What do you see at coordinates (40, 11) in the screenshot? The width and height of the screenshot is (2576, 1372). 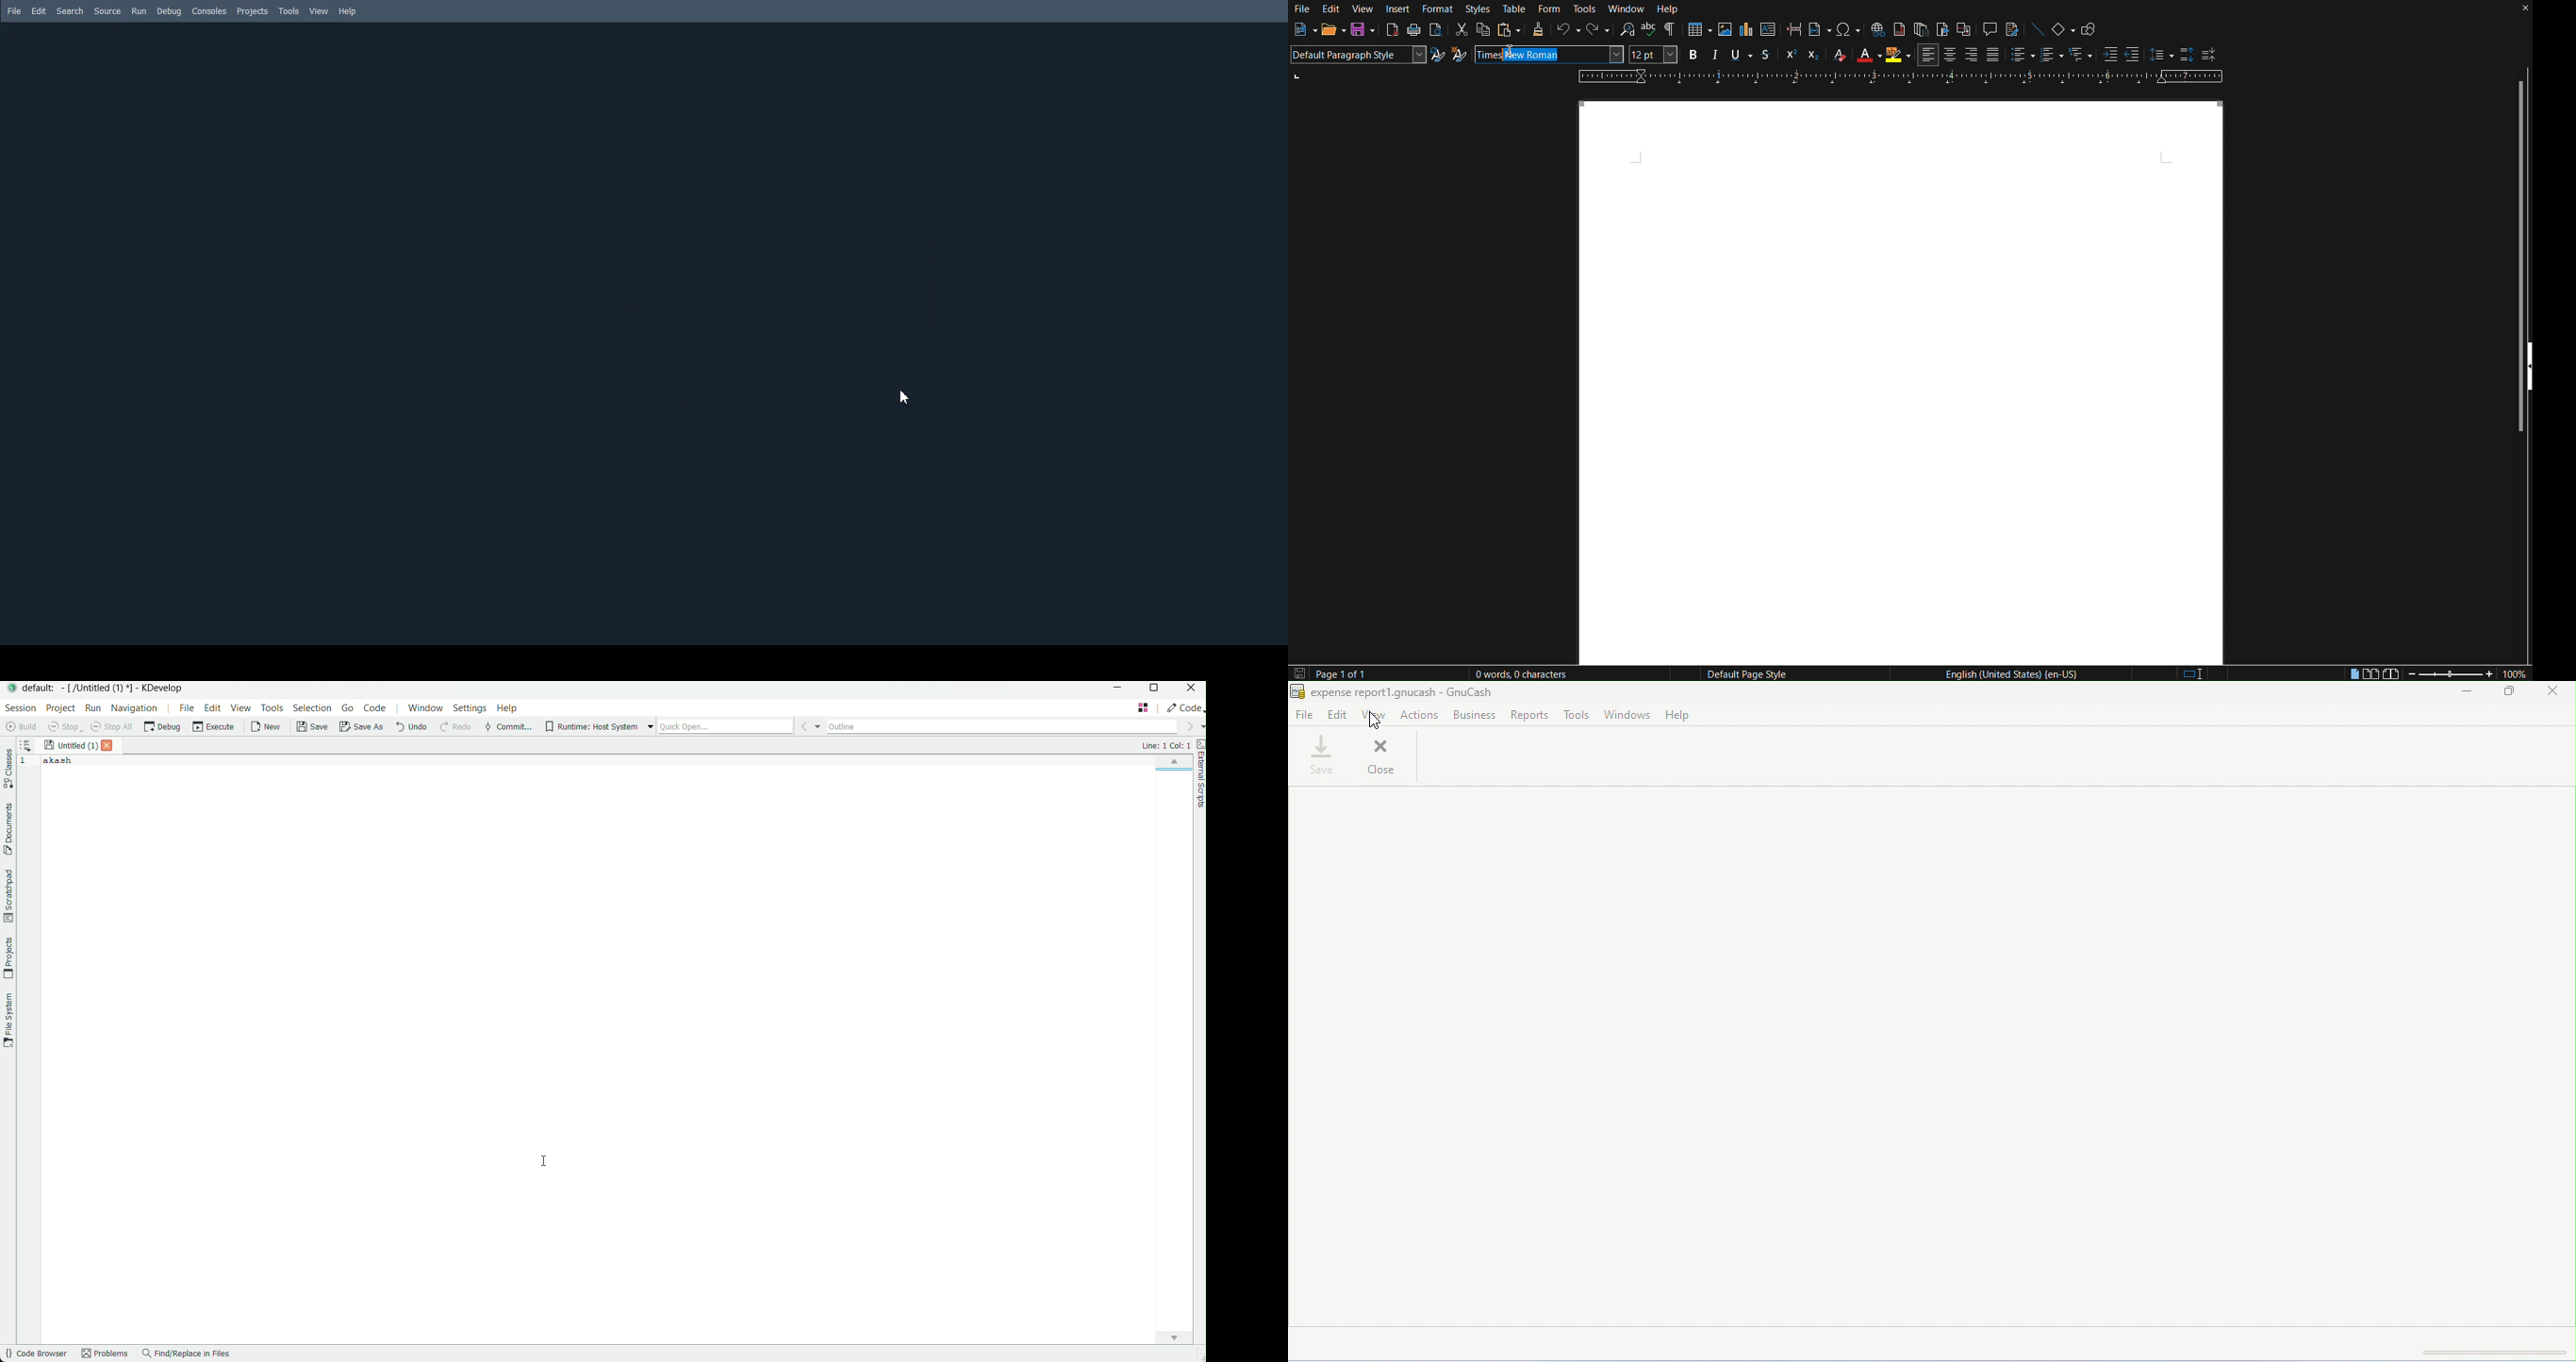 I see `Edit` at bounding box center [40, 11].